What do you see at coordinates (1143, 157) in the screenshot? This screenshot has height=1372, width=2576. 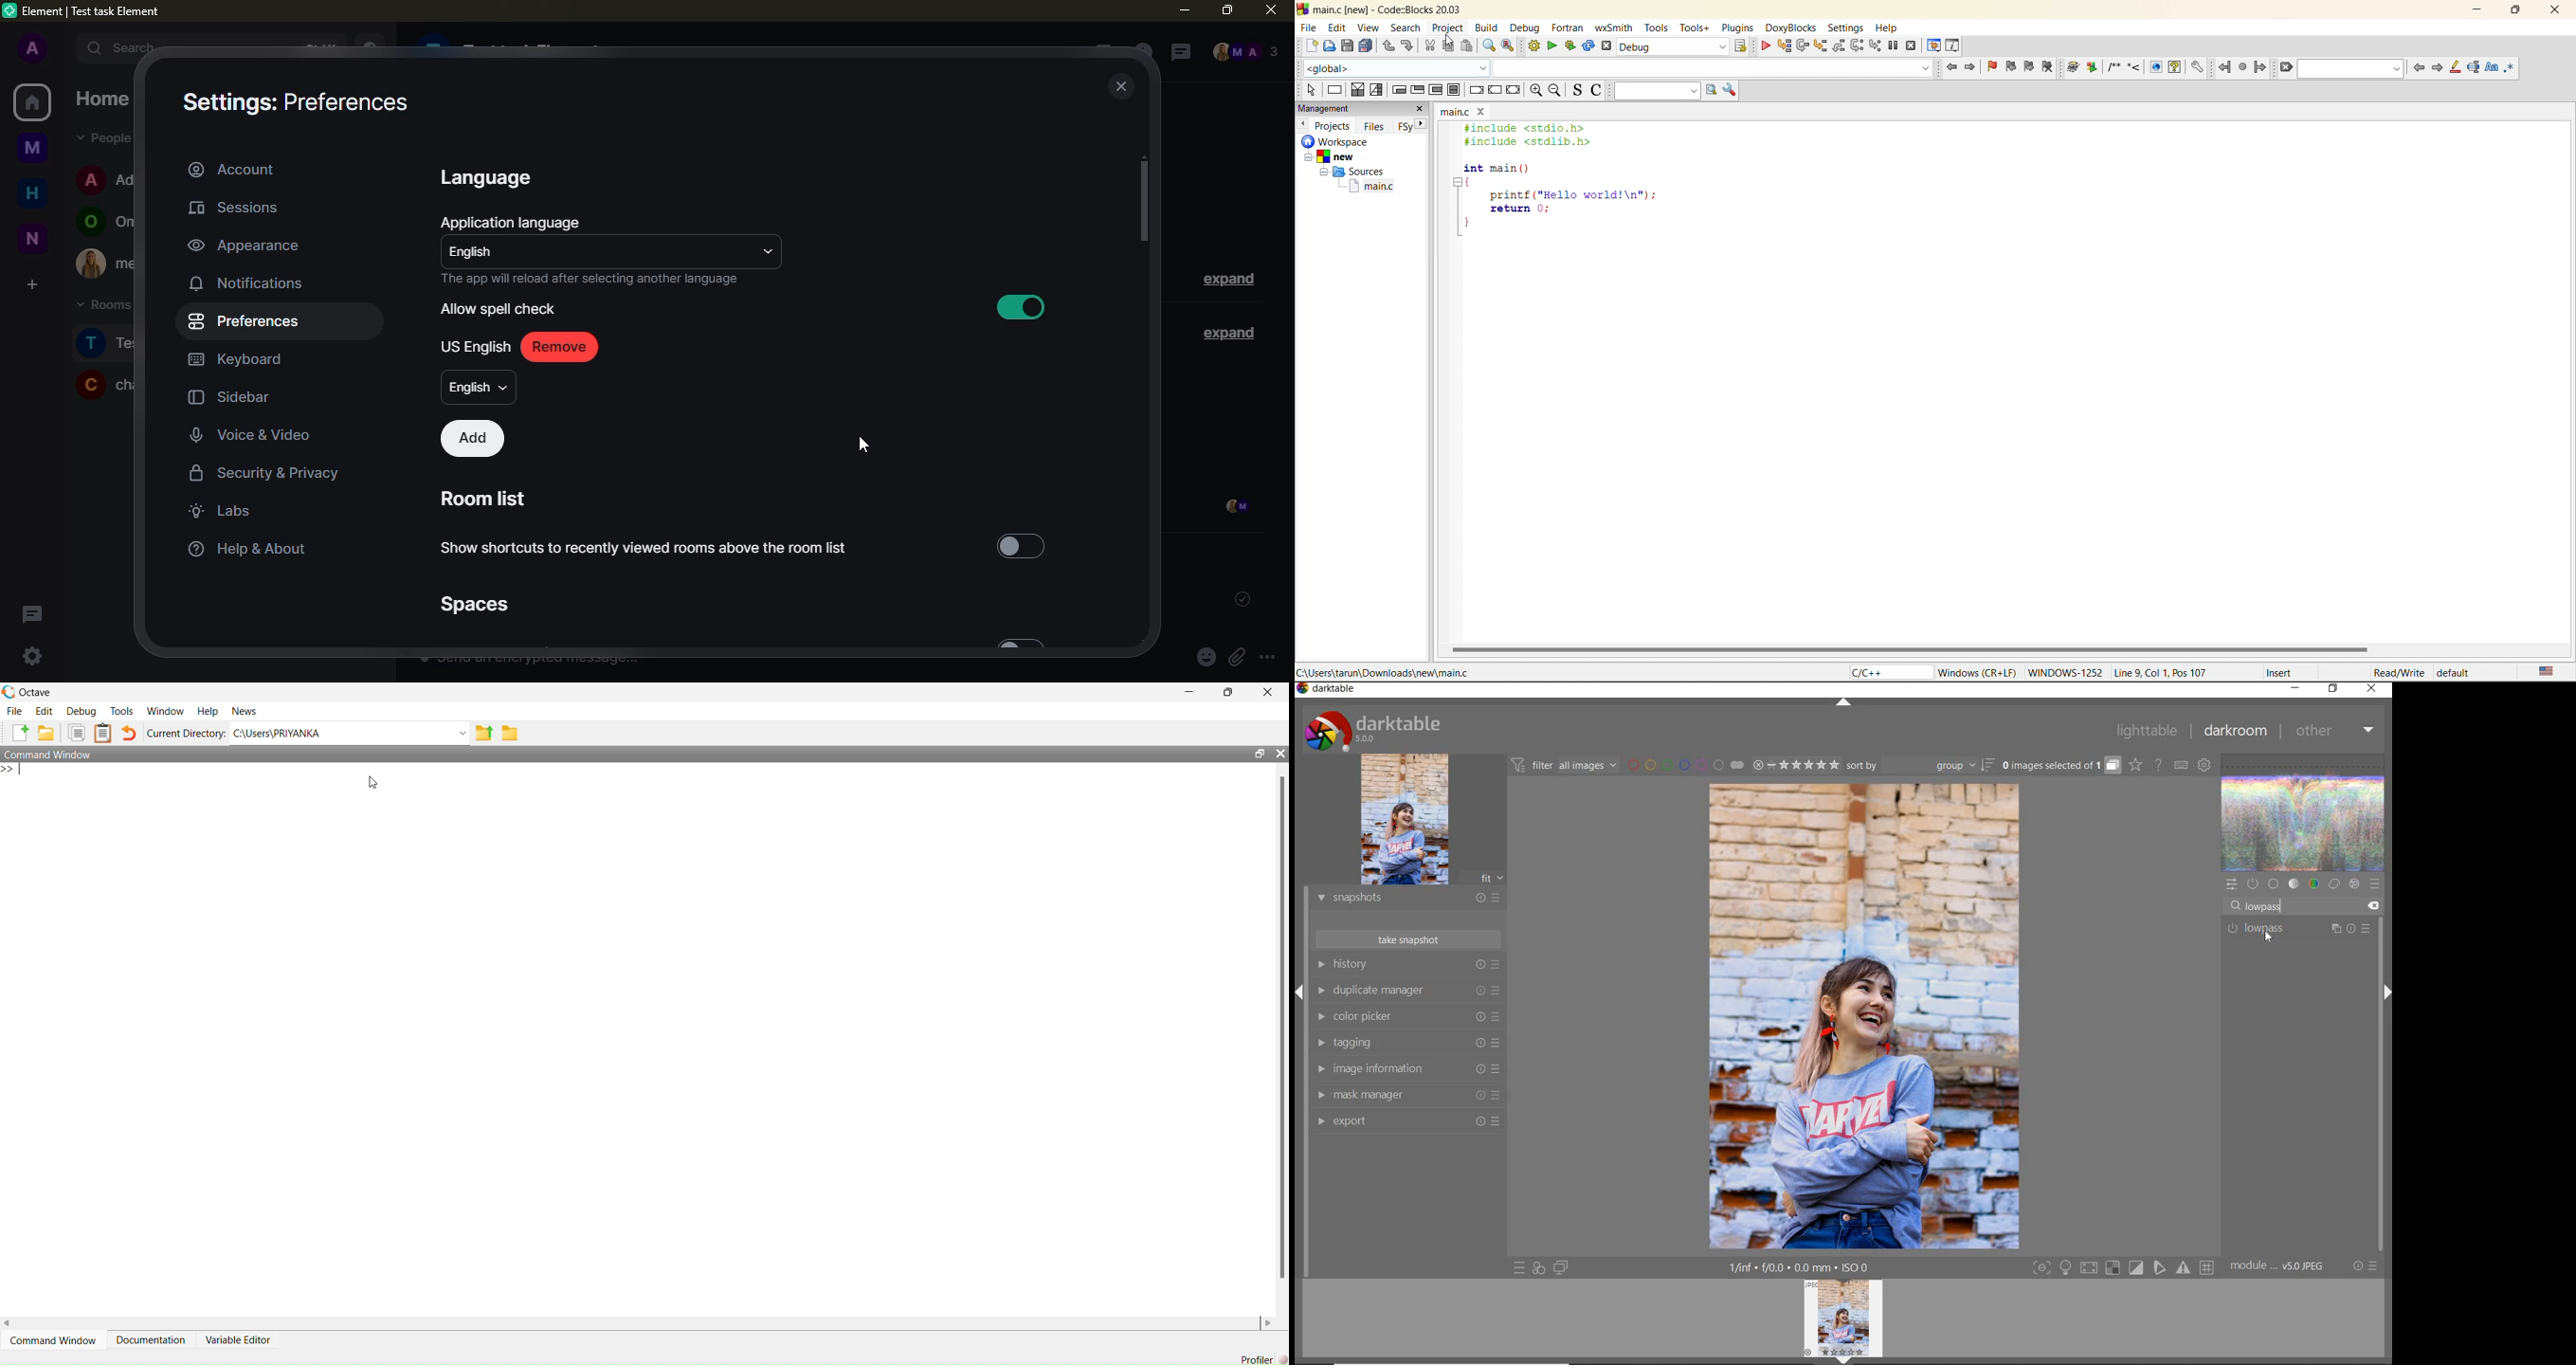 I see `move up` at bounding box center [1143, 157].